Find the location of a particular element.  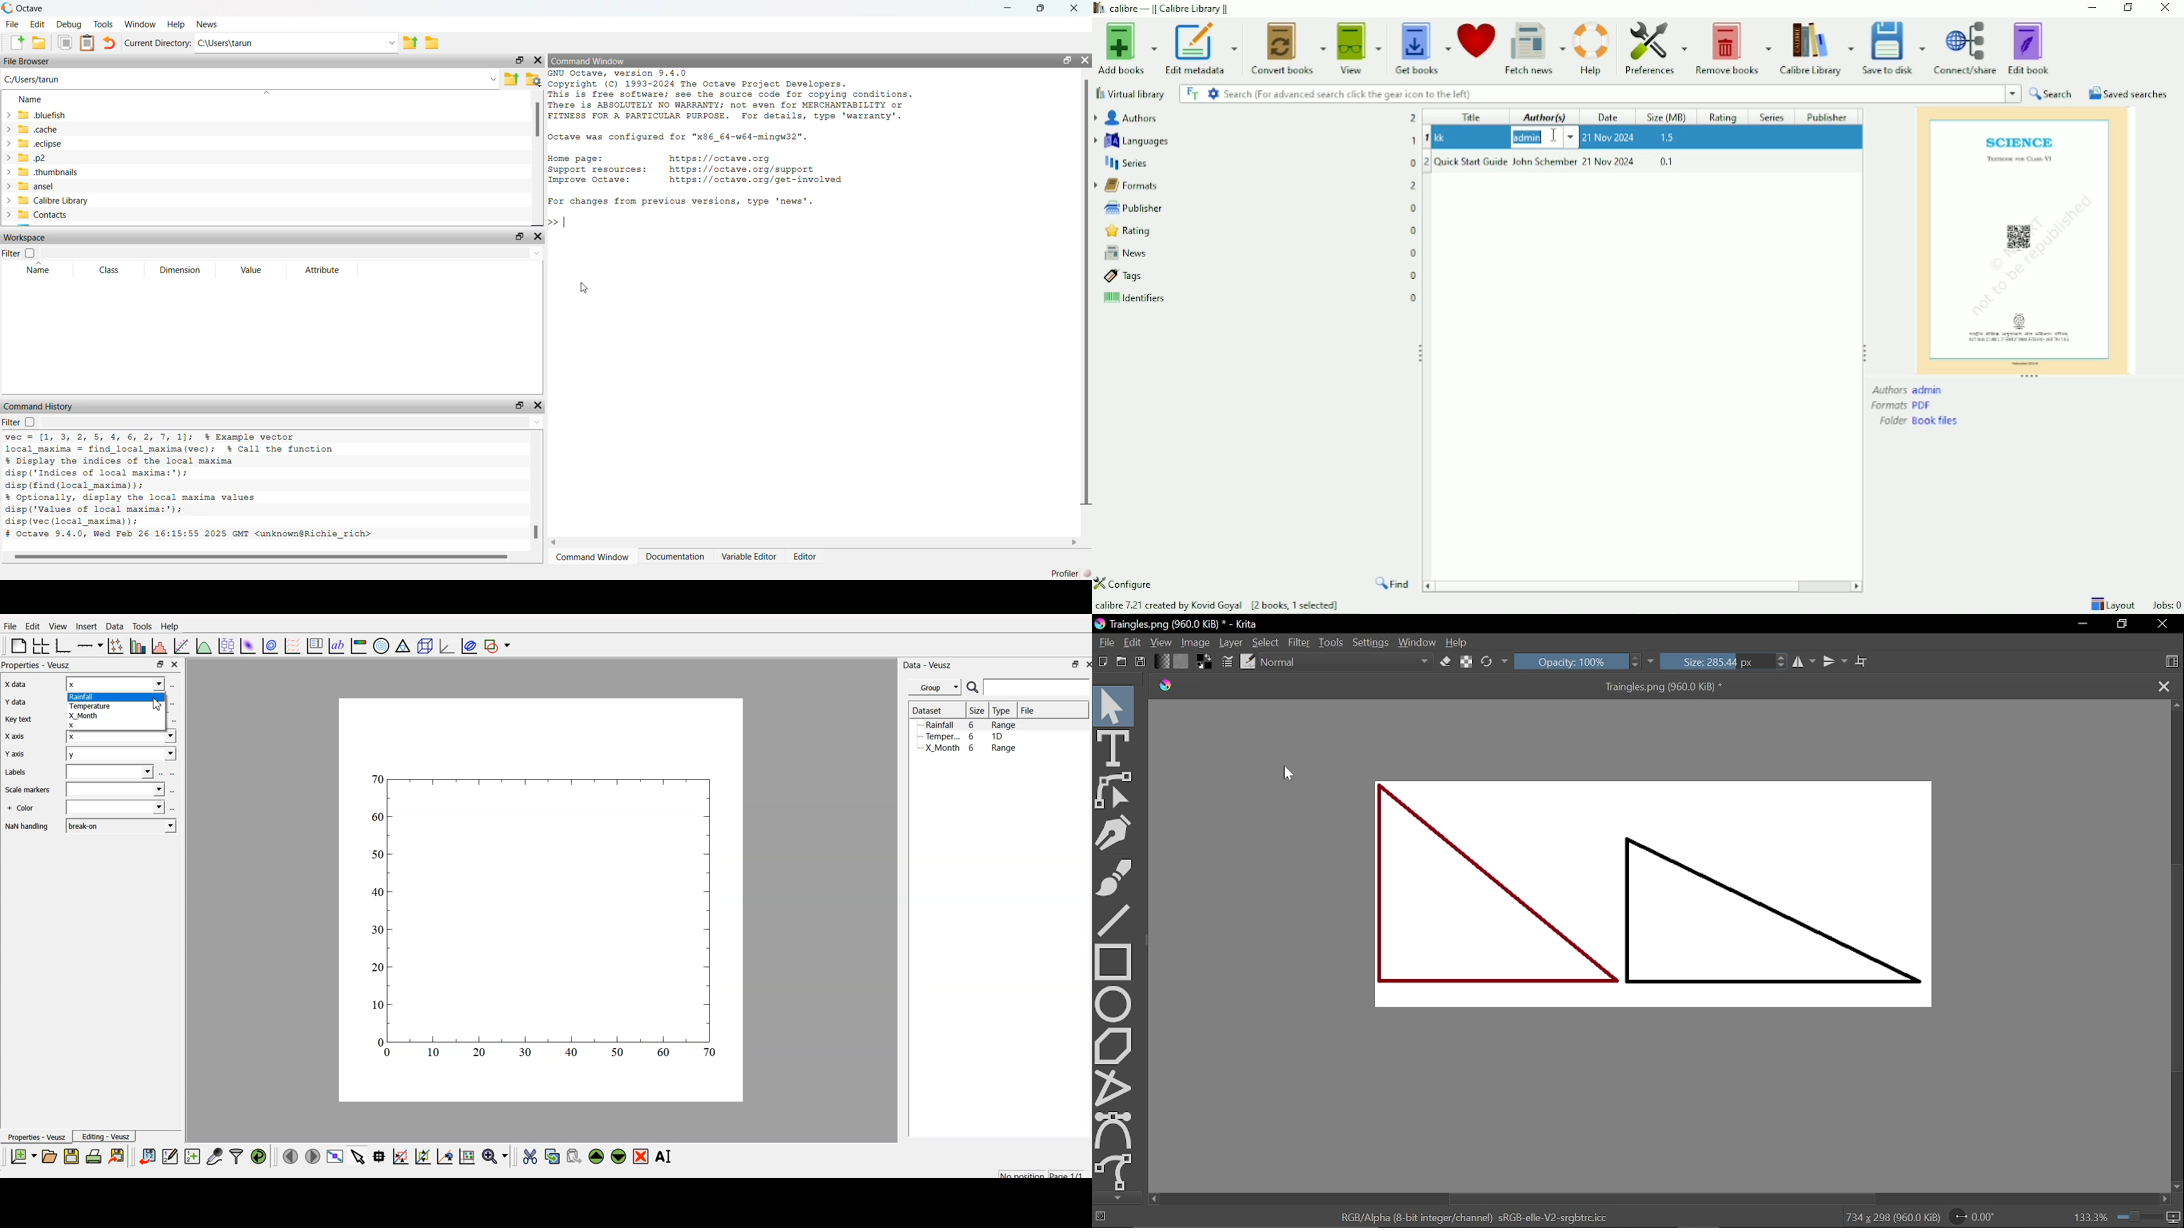

Horizontal scrollbar is located at coordinates (1623, 585).